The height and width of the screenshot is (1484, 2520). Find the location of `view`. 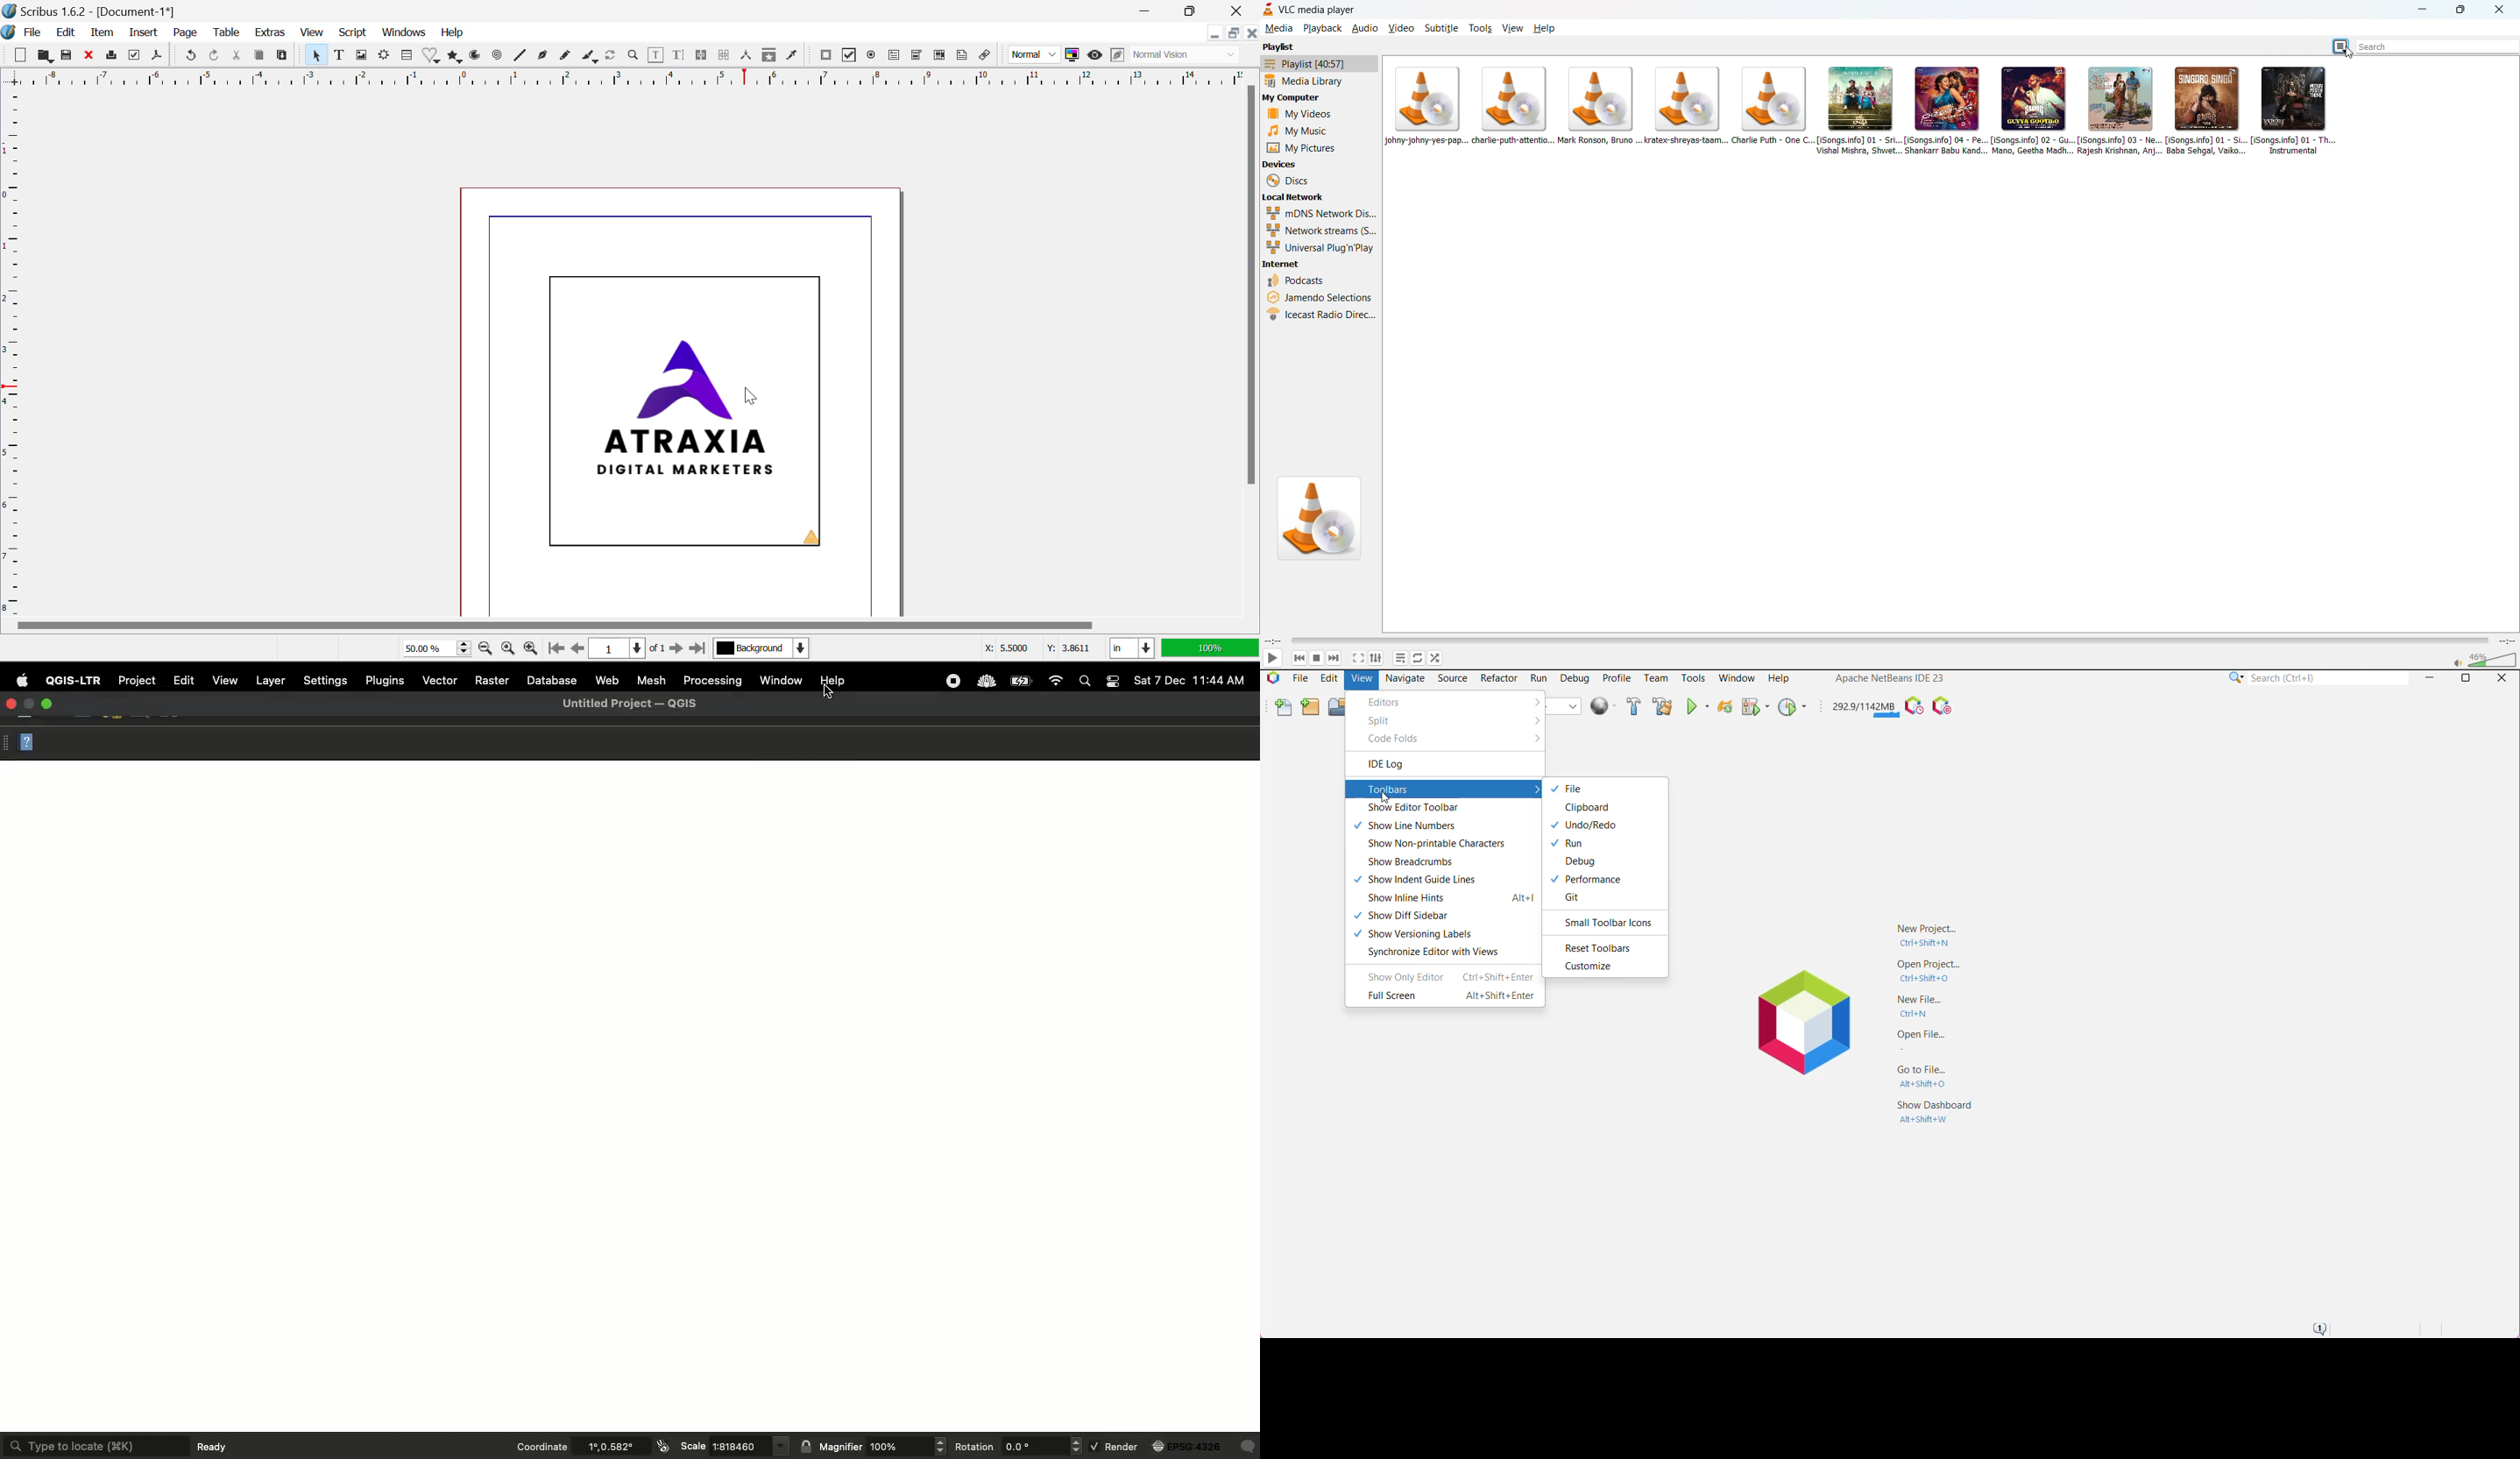

view is located at coordinates (1514, 28).